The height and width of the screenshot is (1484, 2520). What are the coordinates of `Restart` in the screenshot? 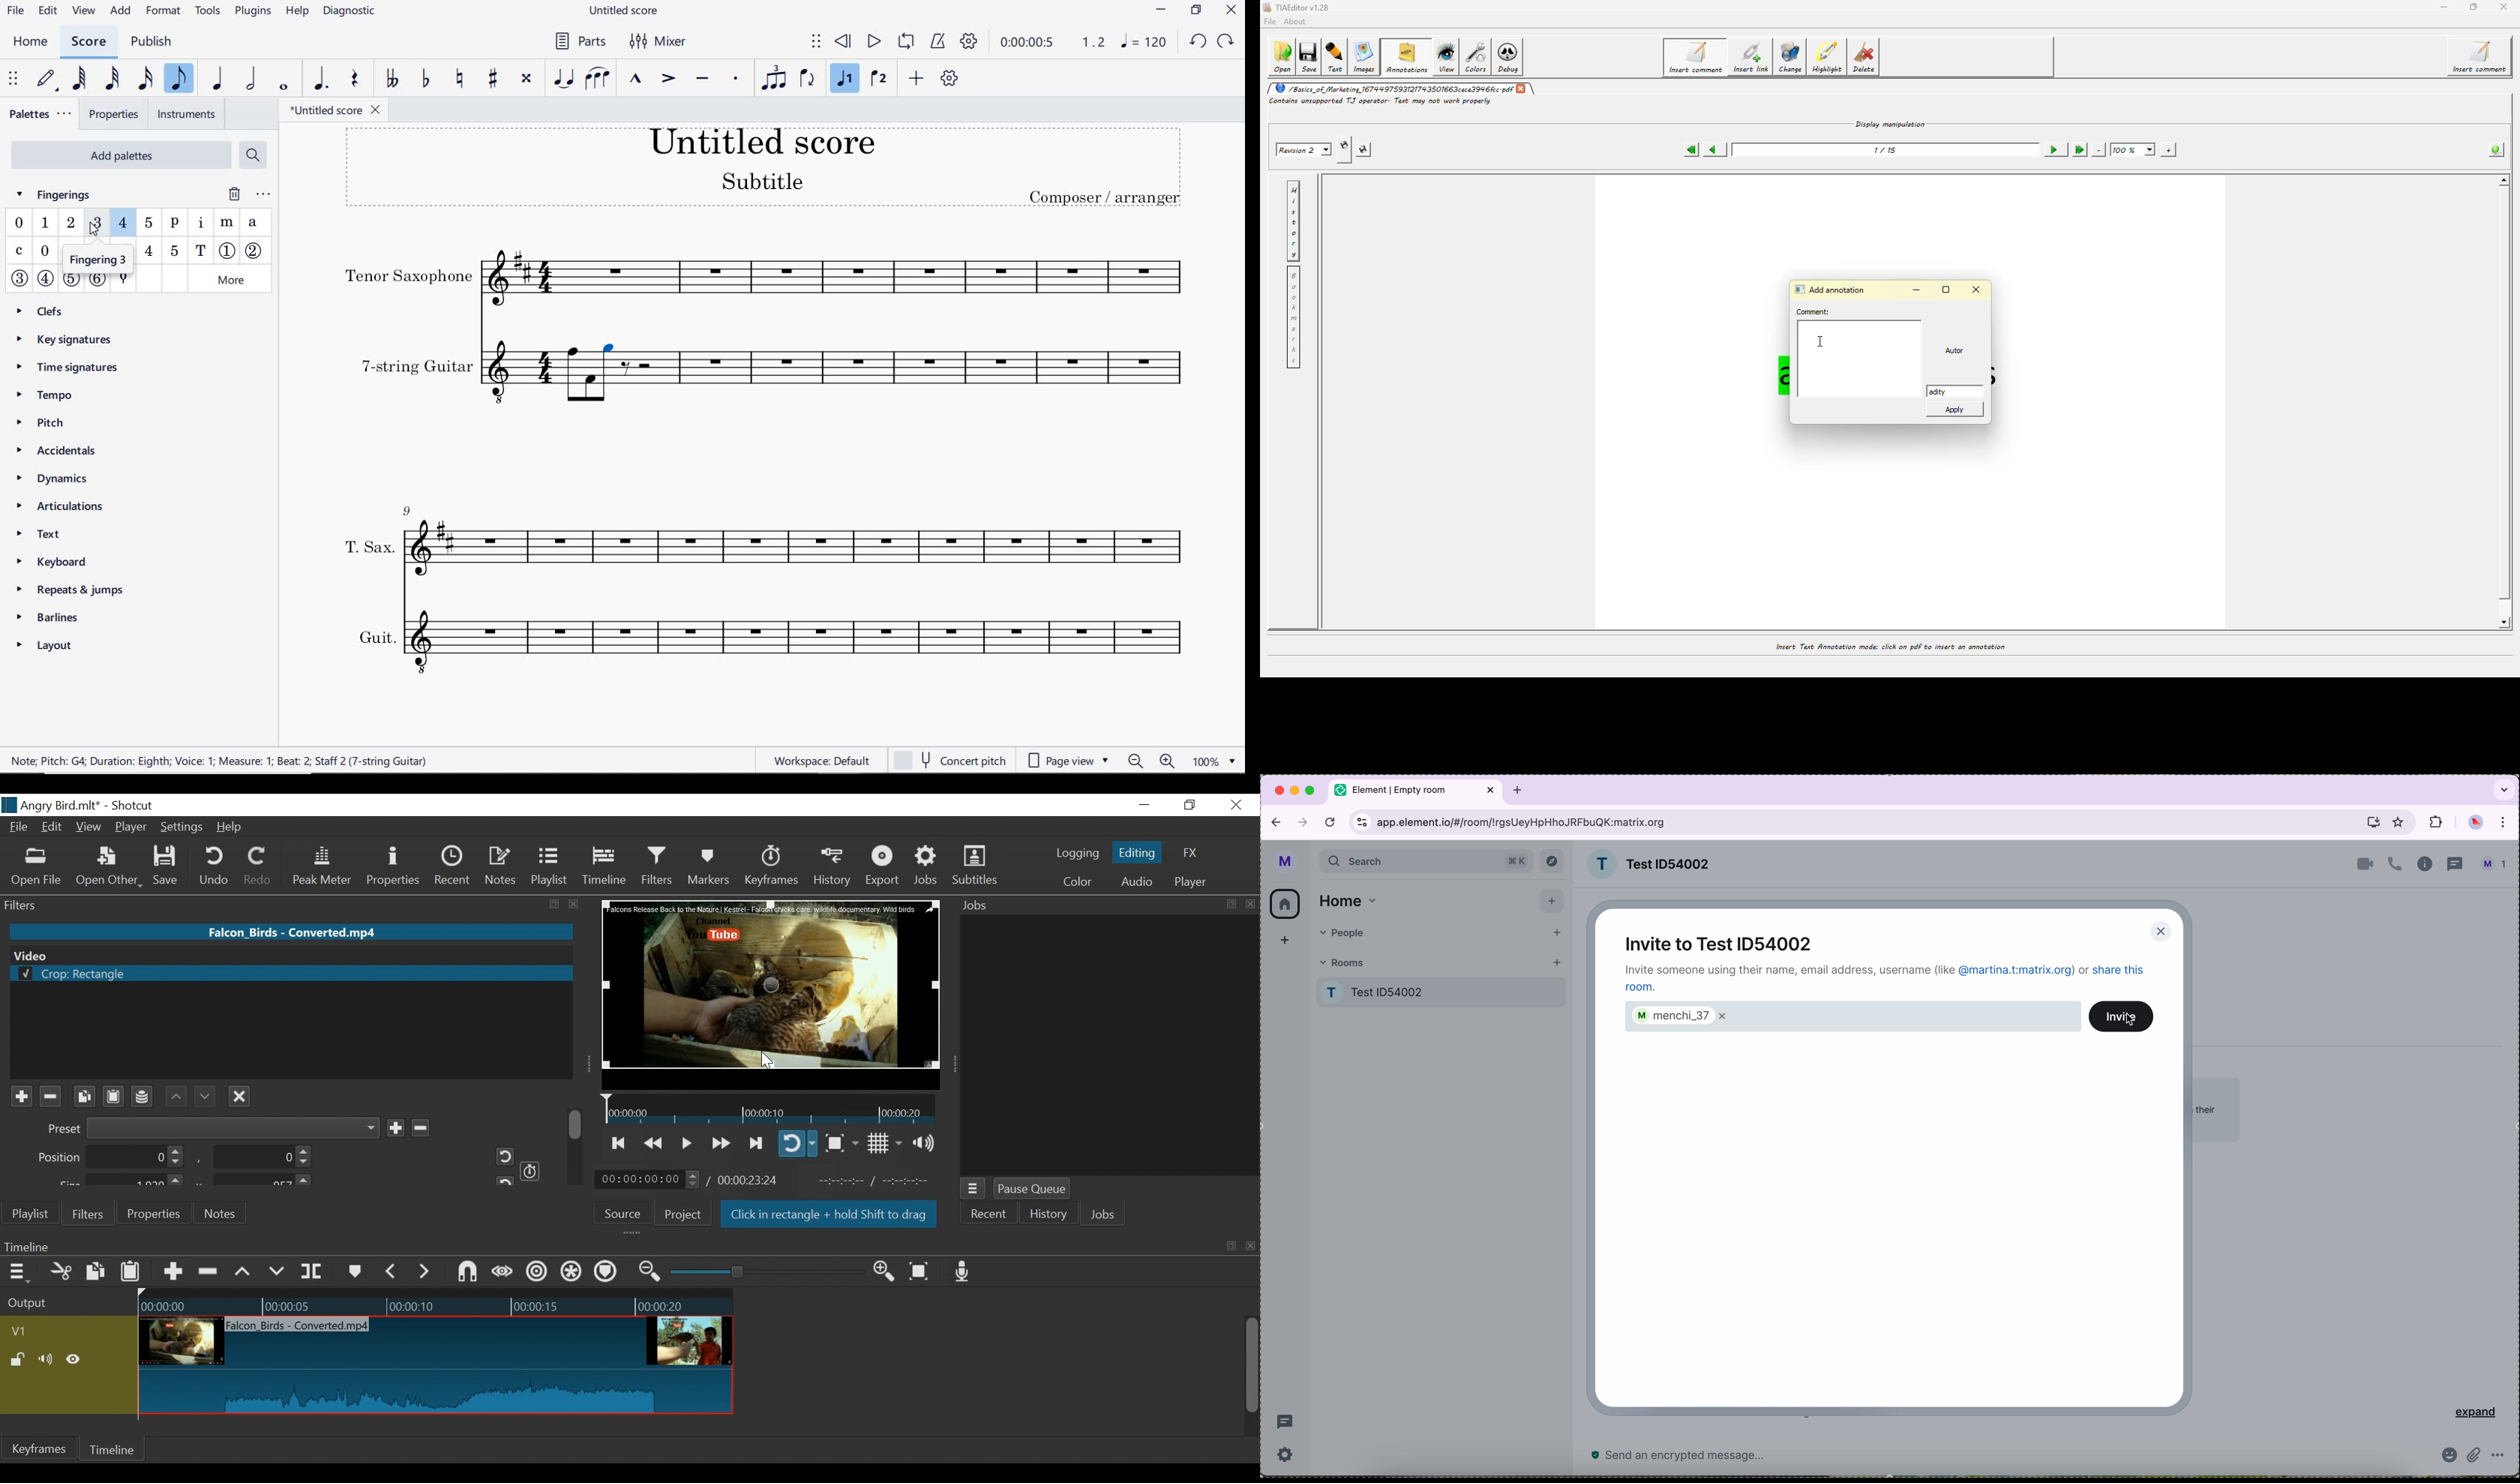 It's located at (500, 1156).